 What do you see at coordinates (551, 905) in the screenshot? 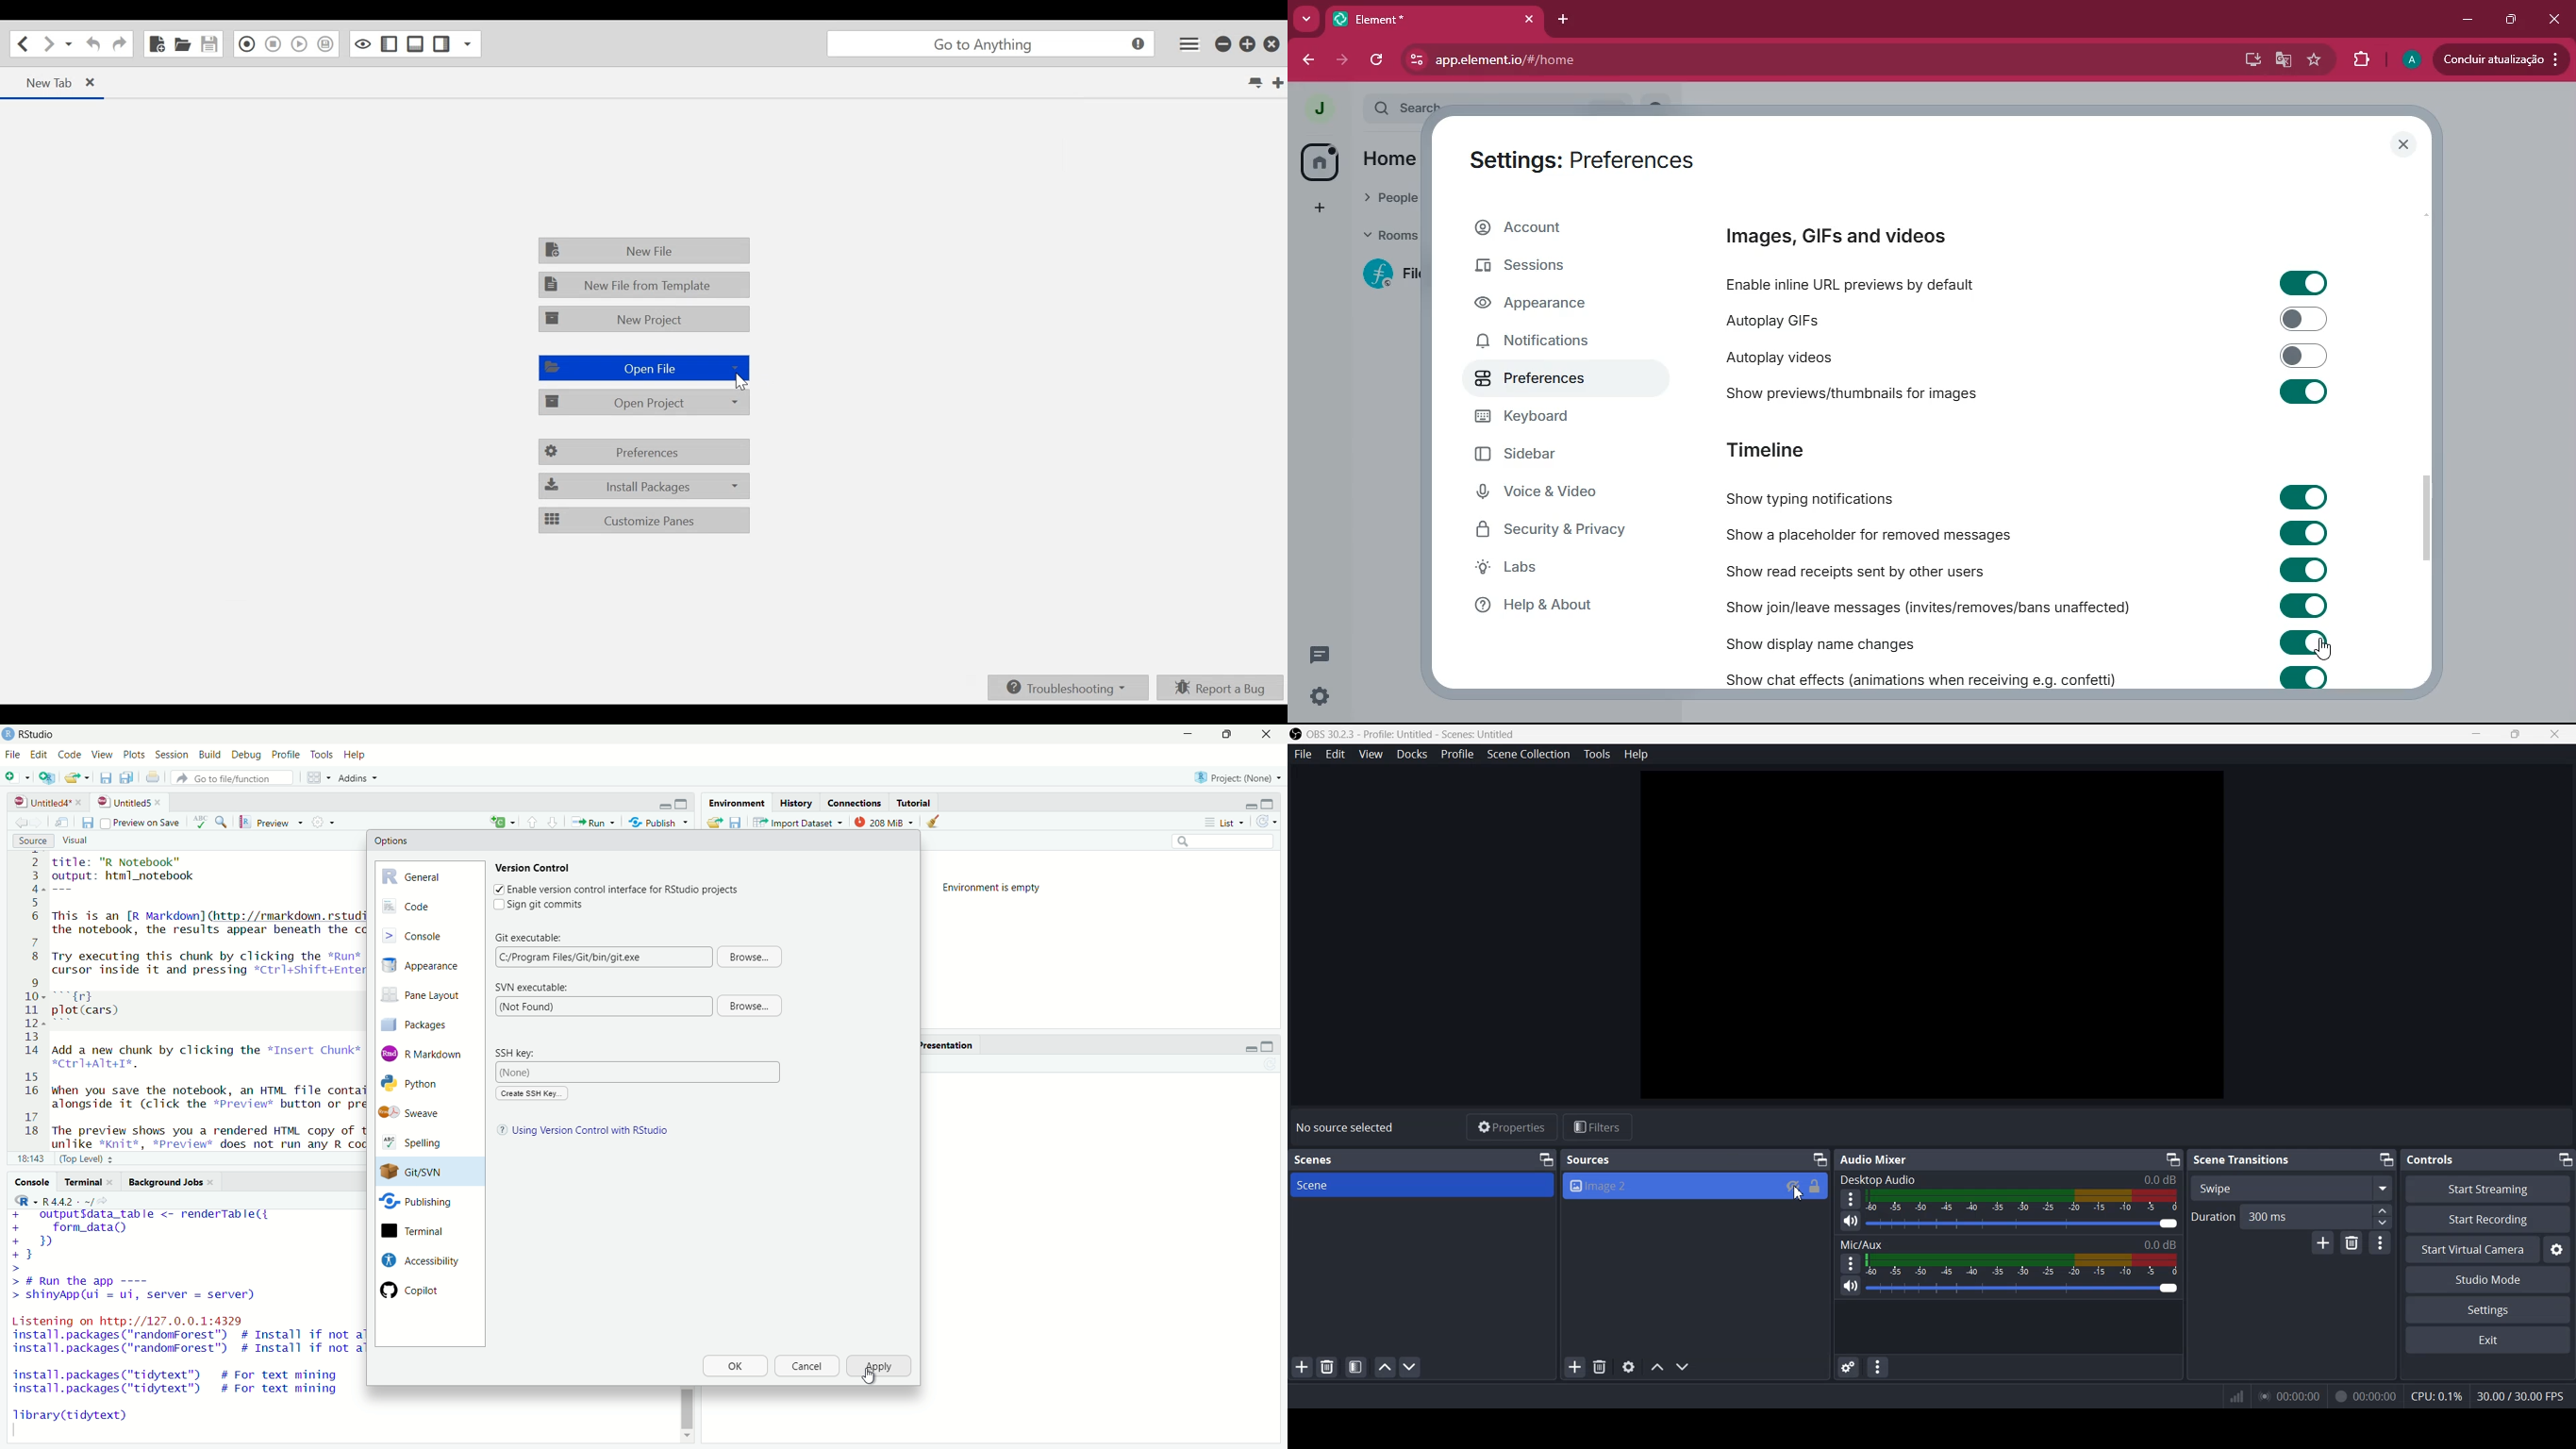
I see `Sign git commits` at bounding box center [551, 905].